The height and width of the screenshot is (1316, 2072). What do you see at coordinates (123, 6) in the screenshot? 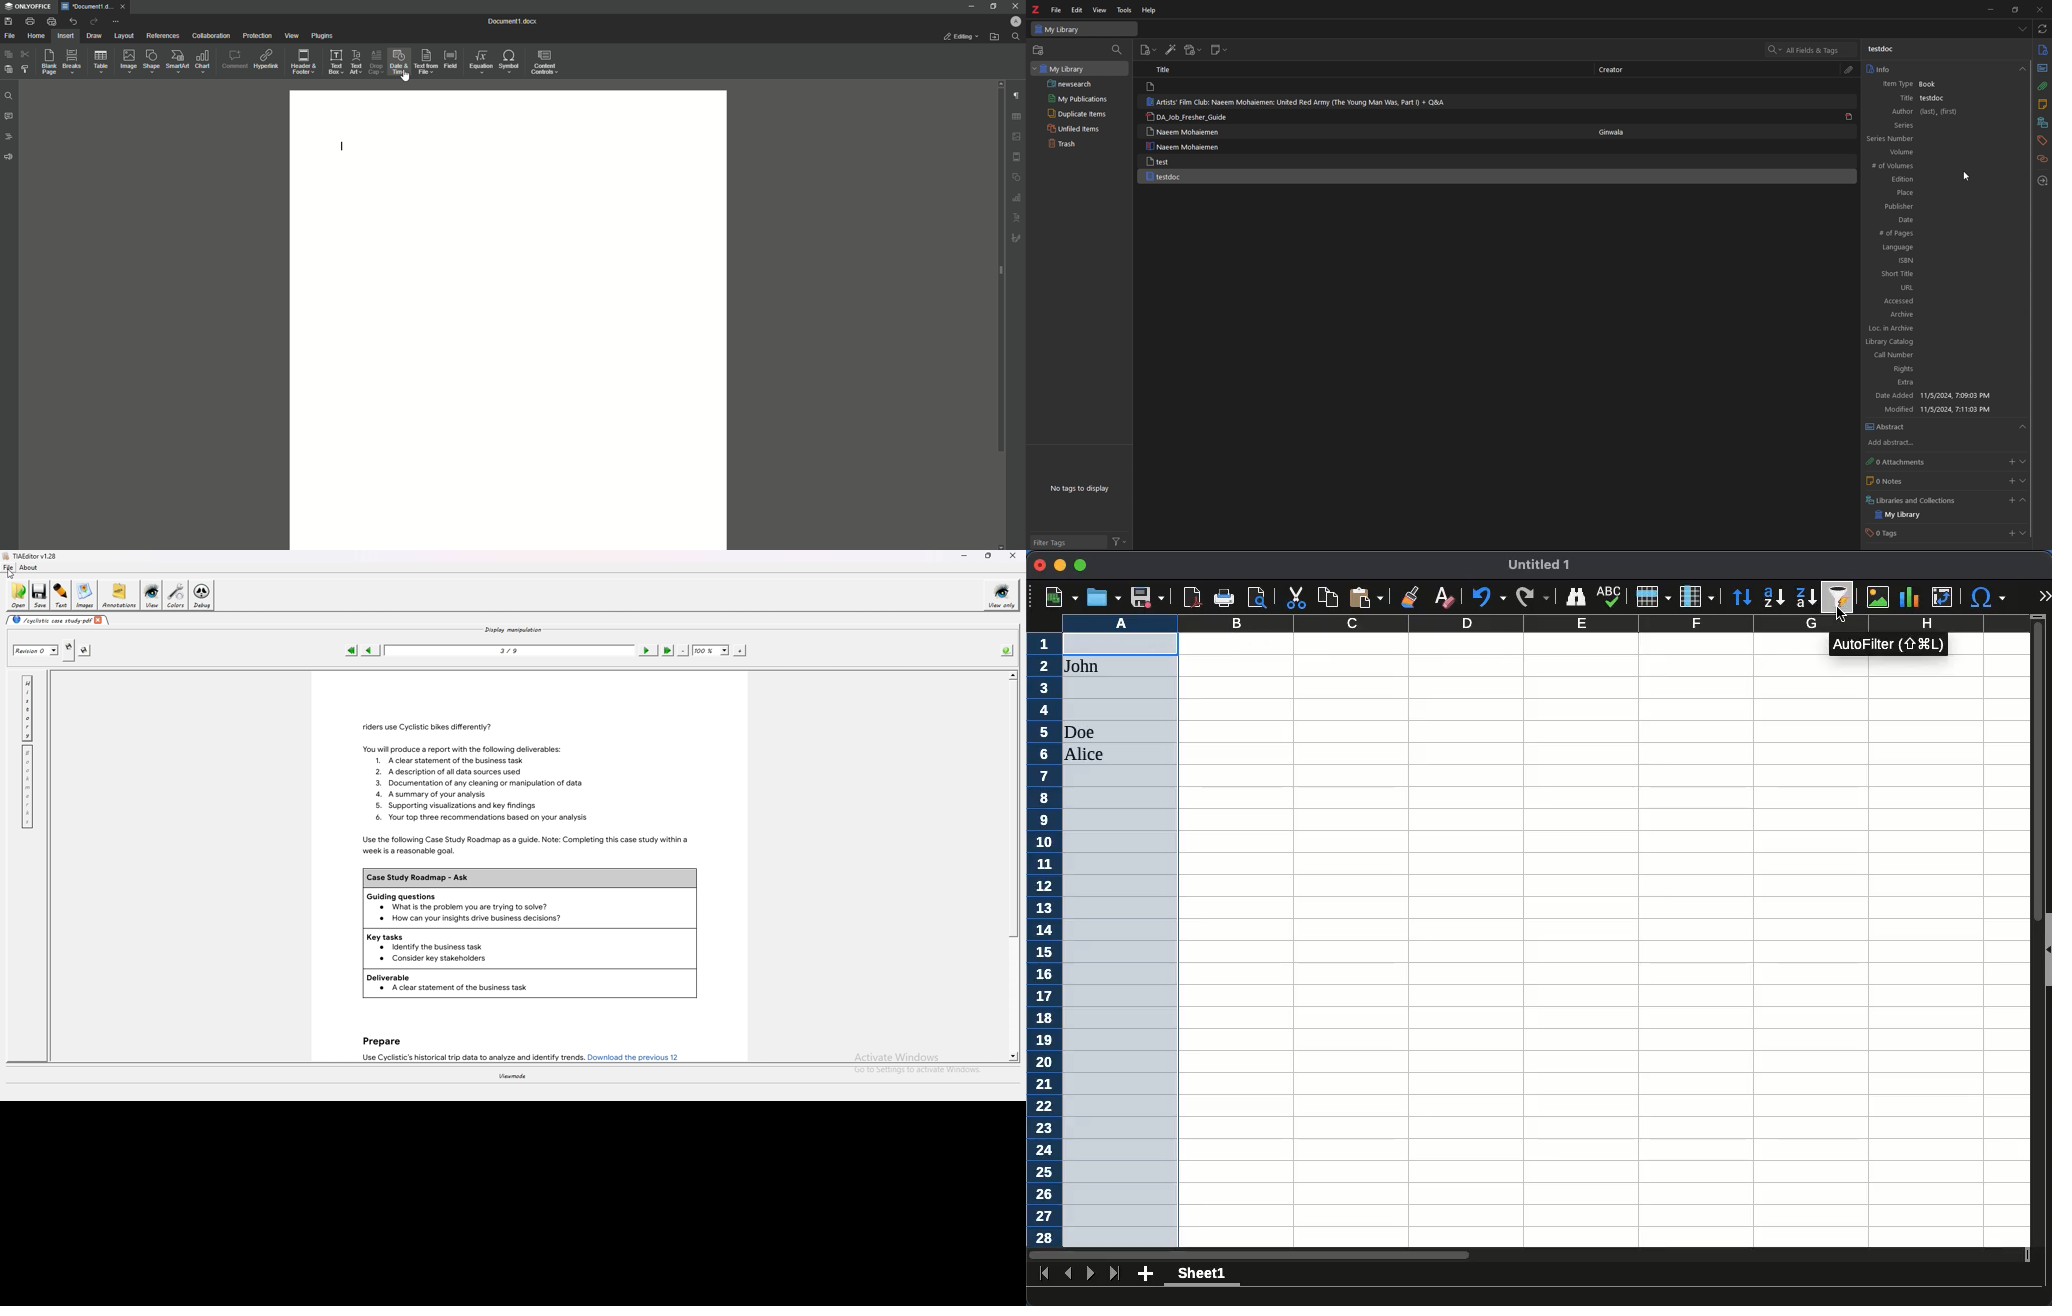
I see `close` at bounding box center [123, 6].